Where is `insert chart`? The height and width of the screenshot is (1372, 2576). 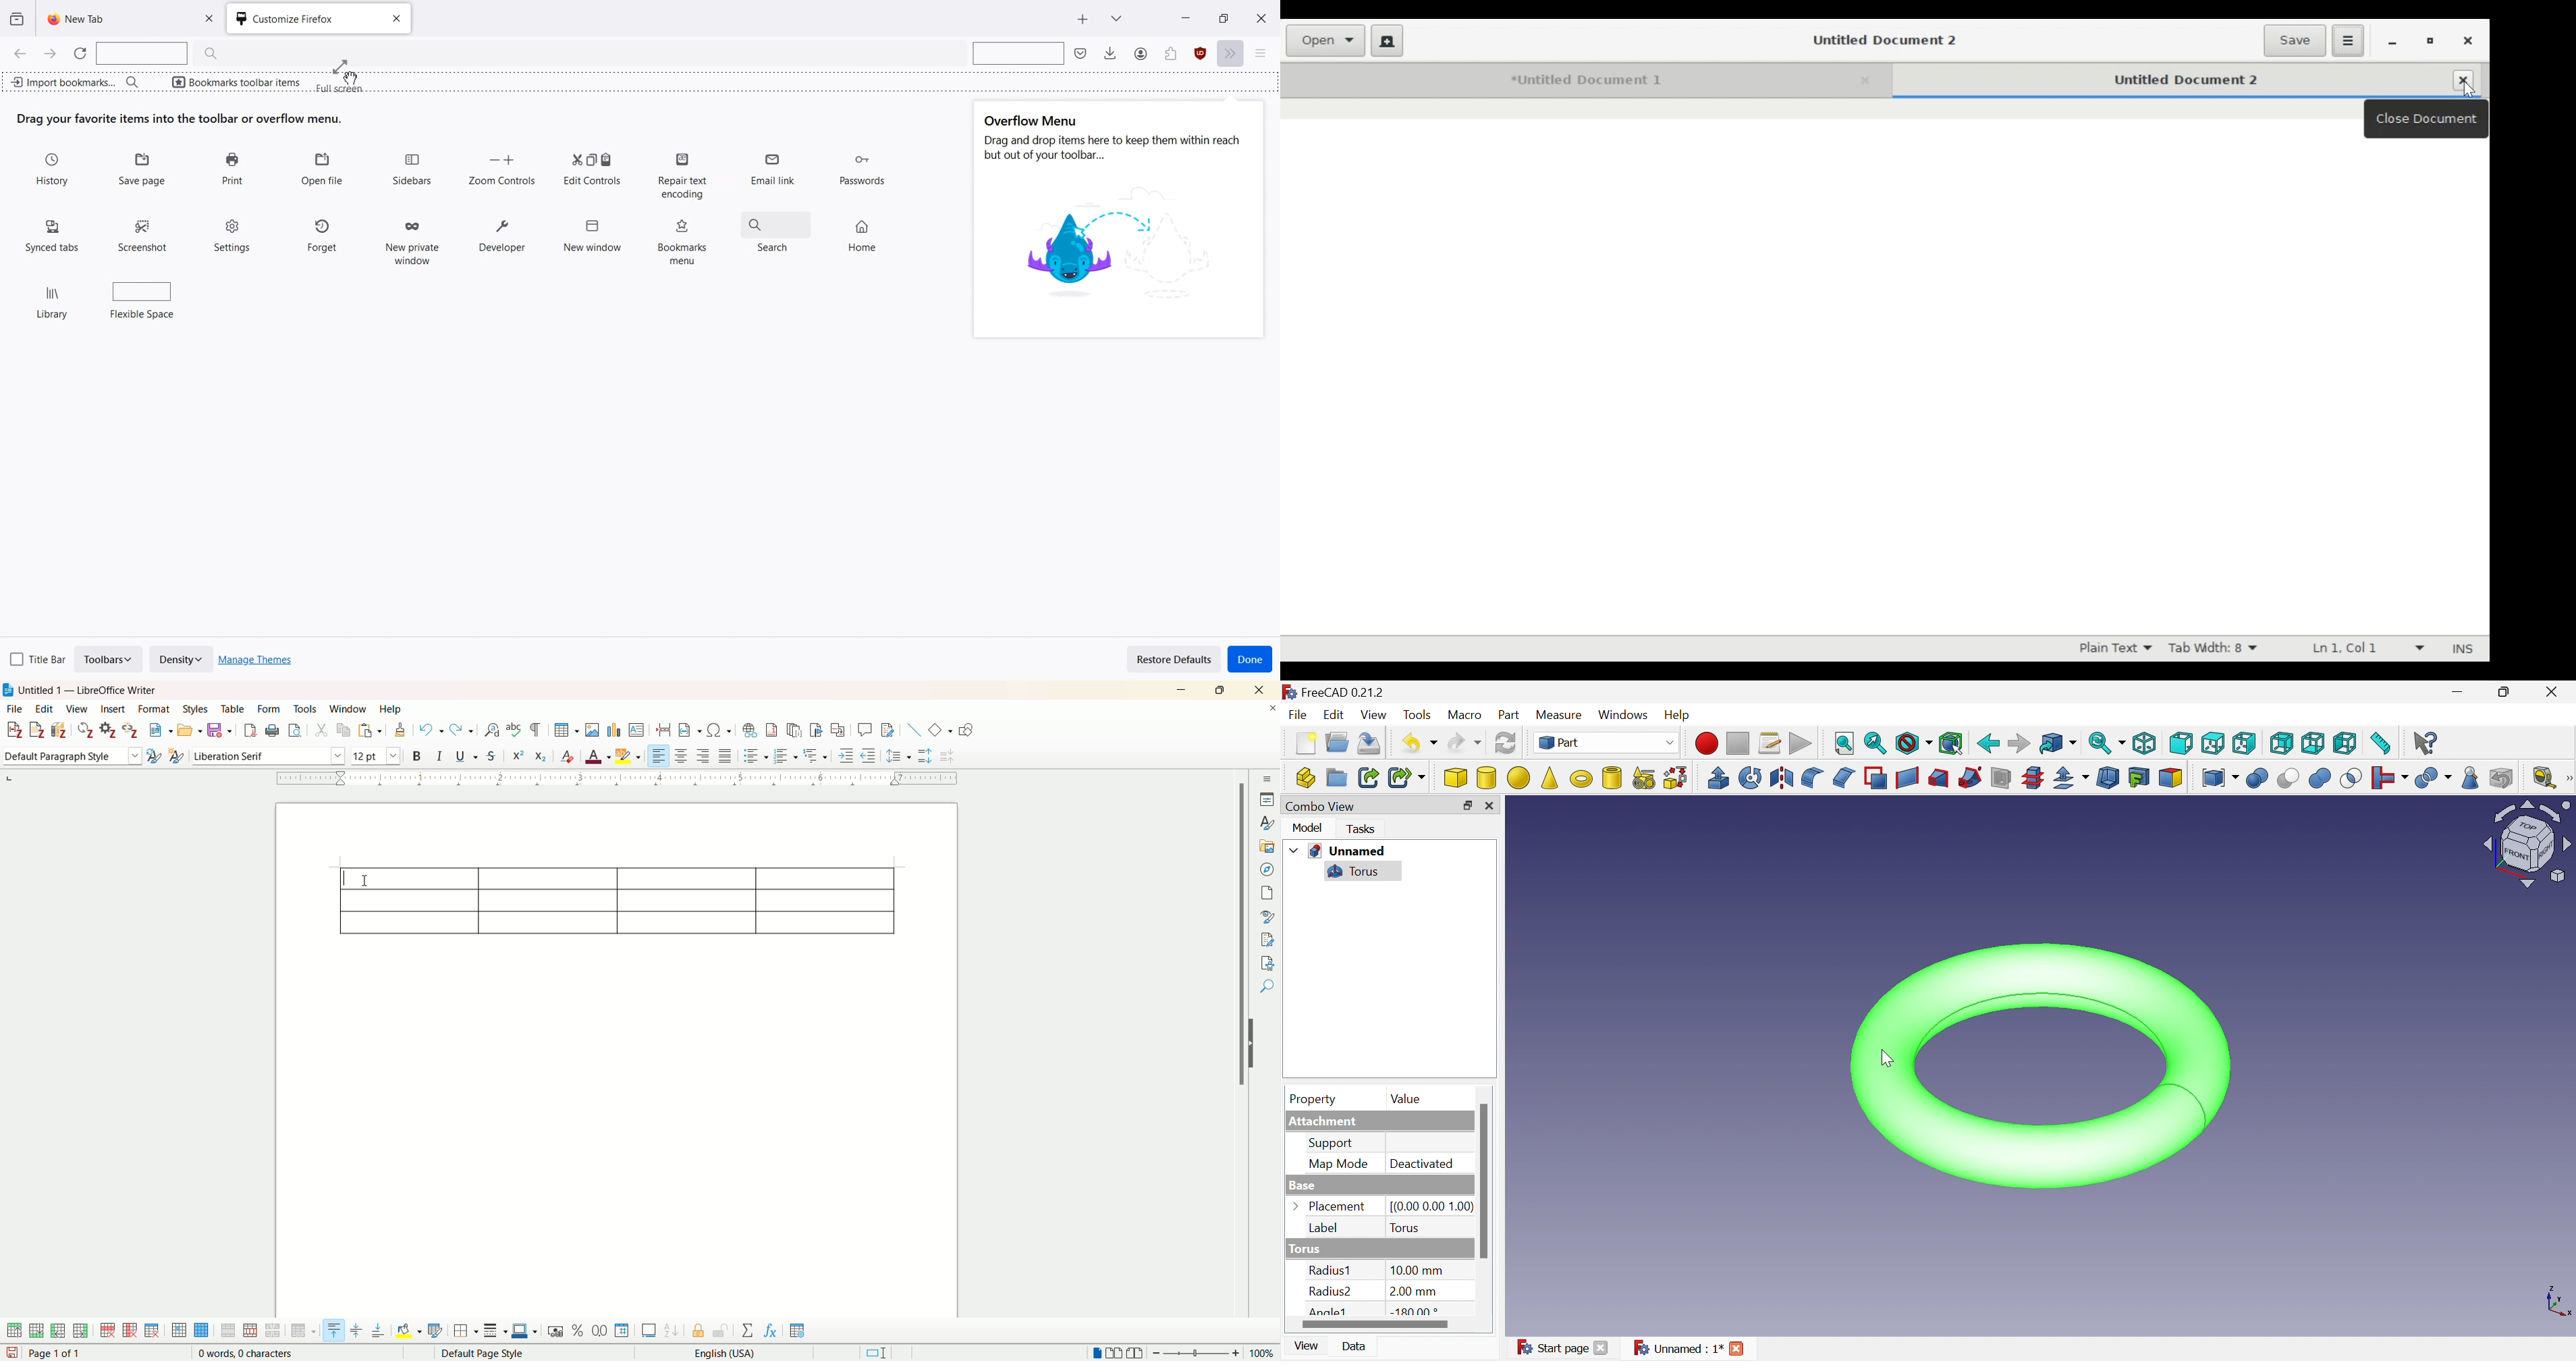 insert chart is located at coordinates (612, 731).